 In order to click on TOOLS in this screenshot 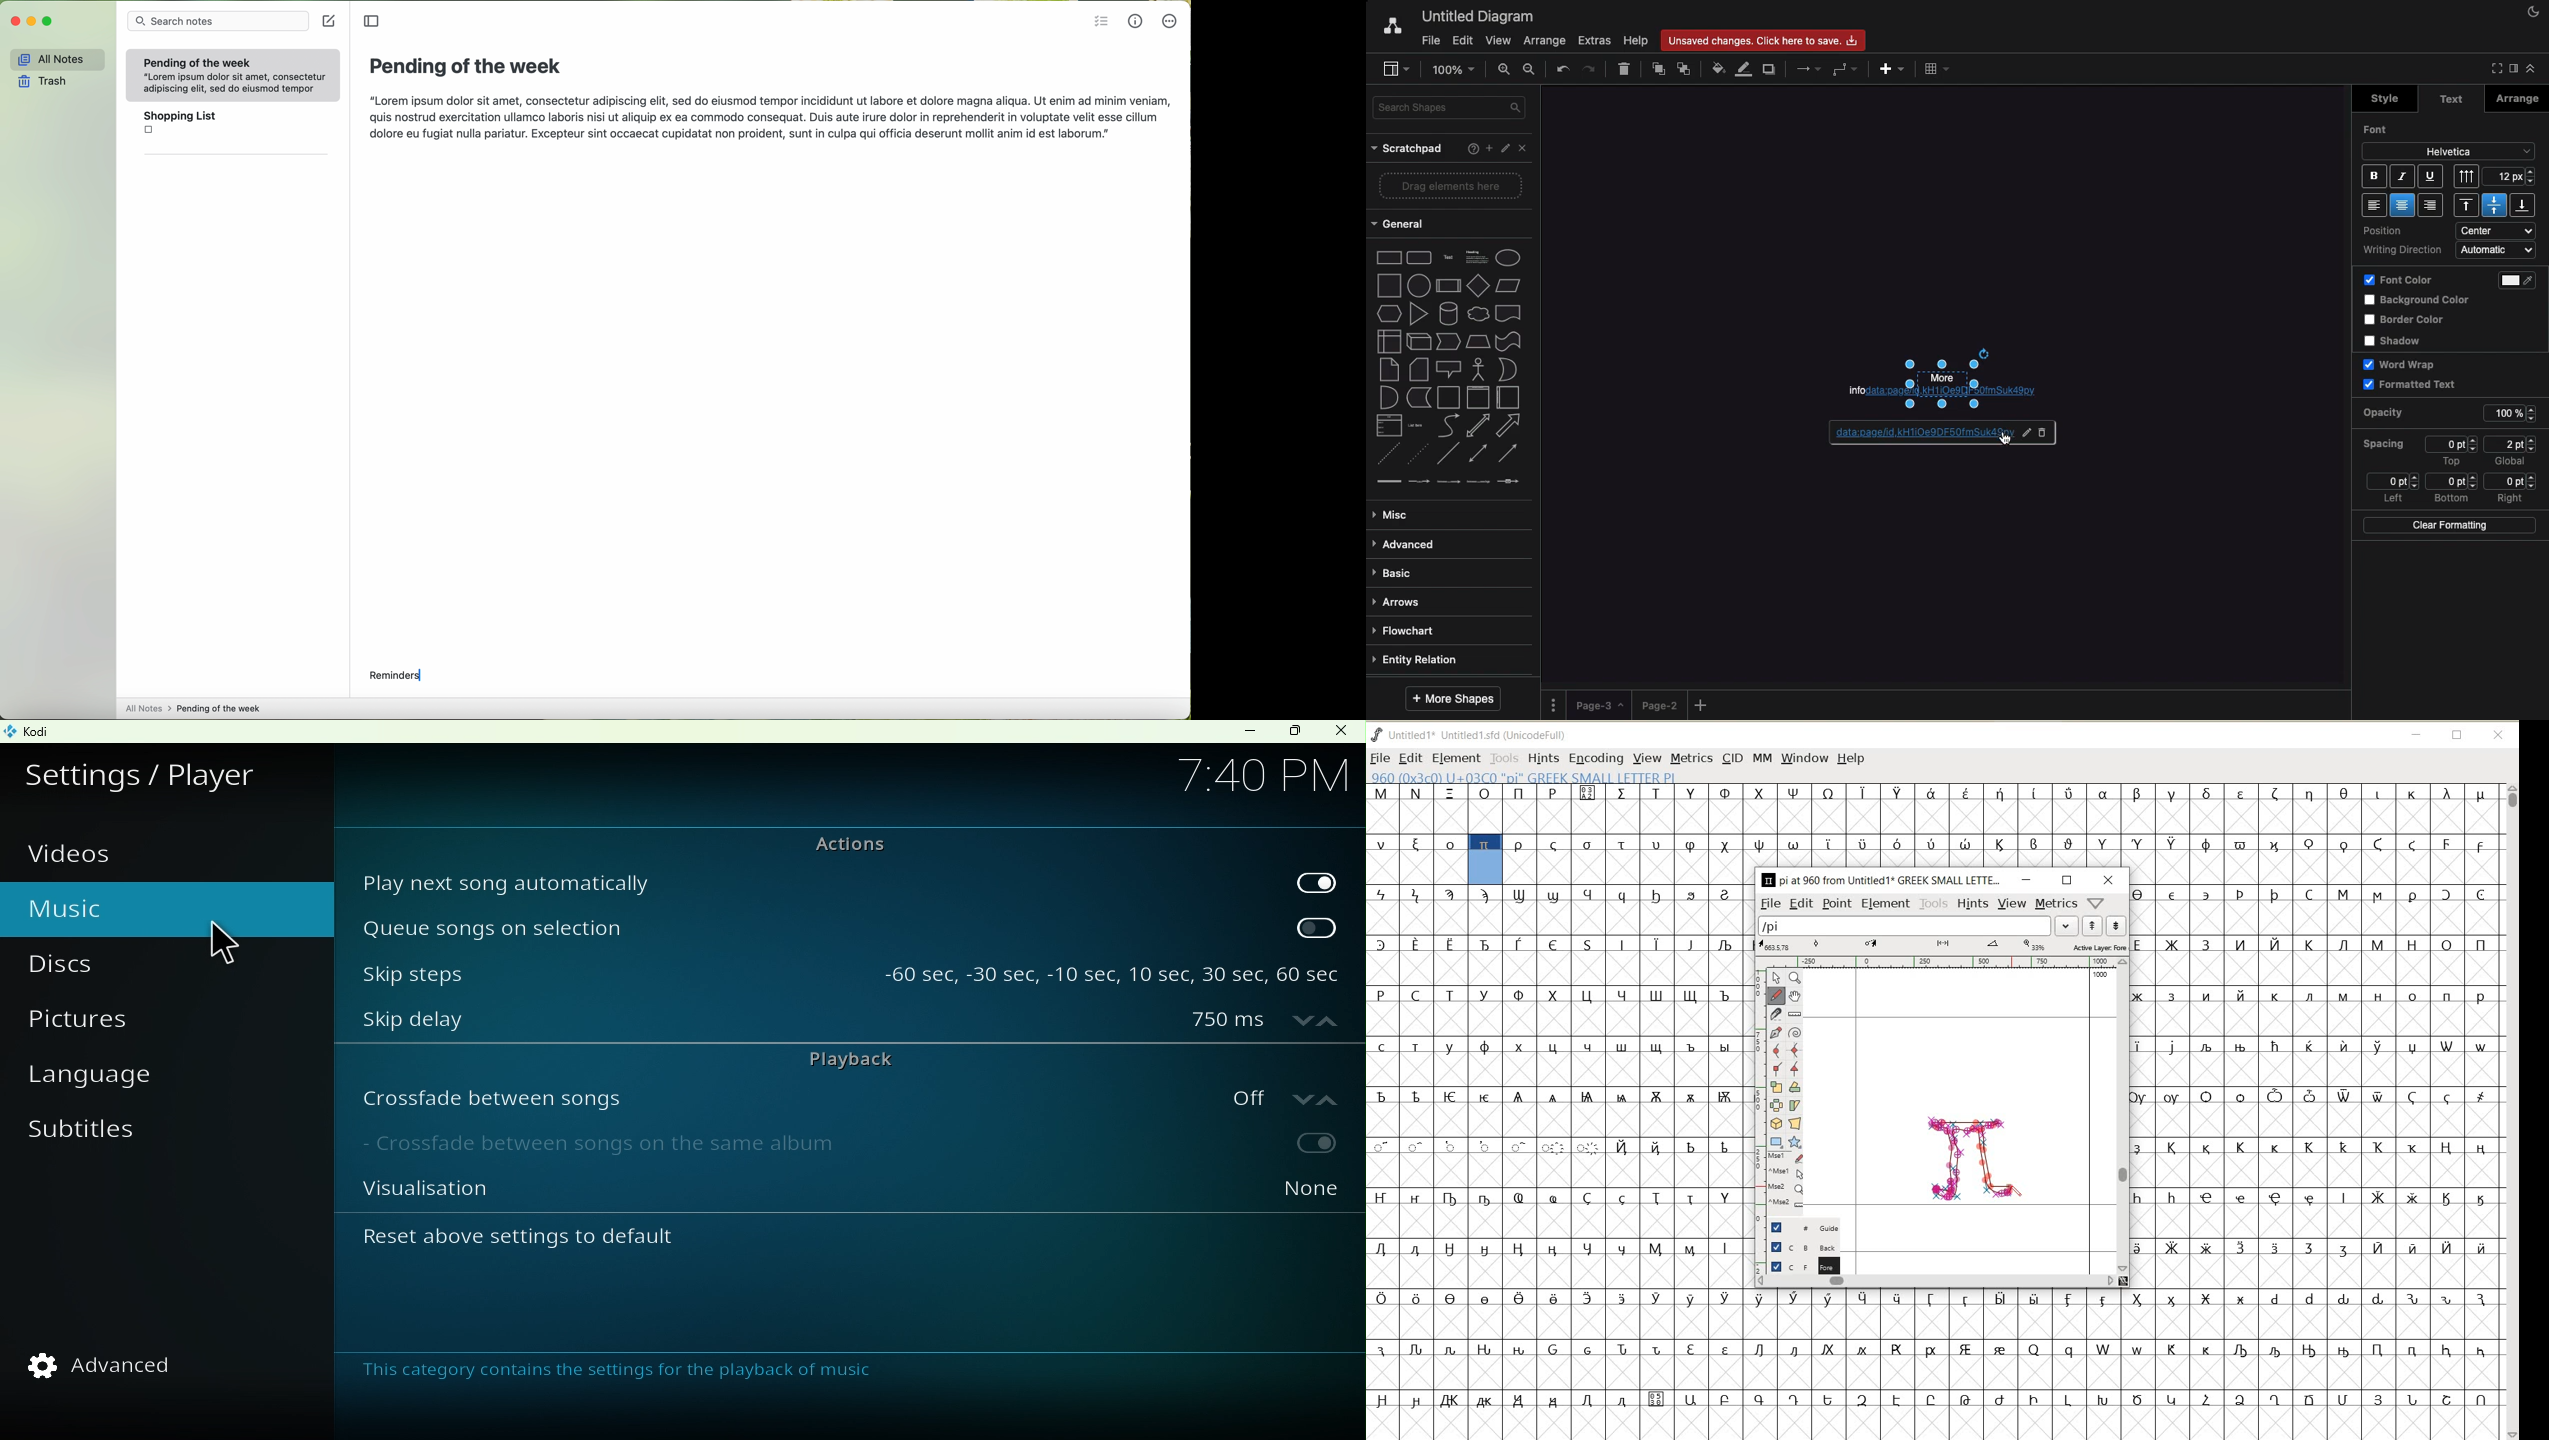, I will do `click(1932, 904)`.